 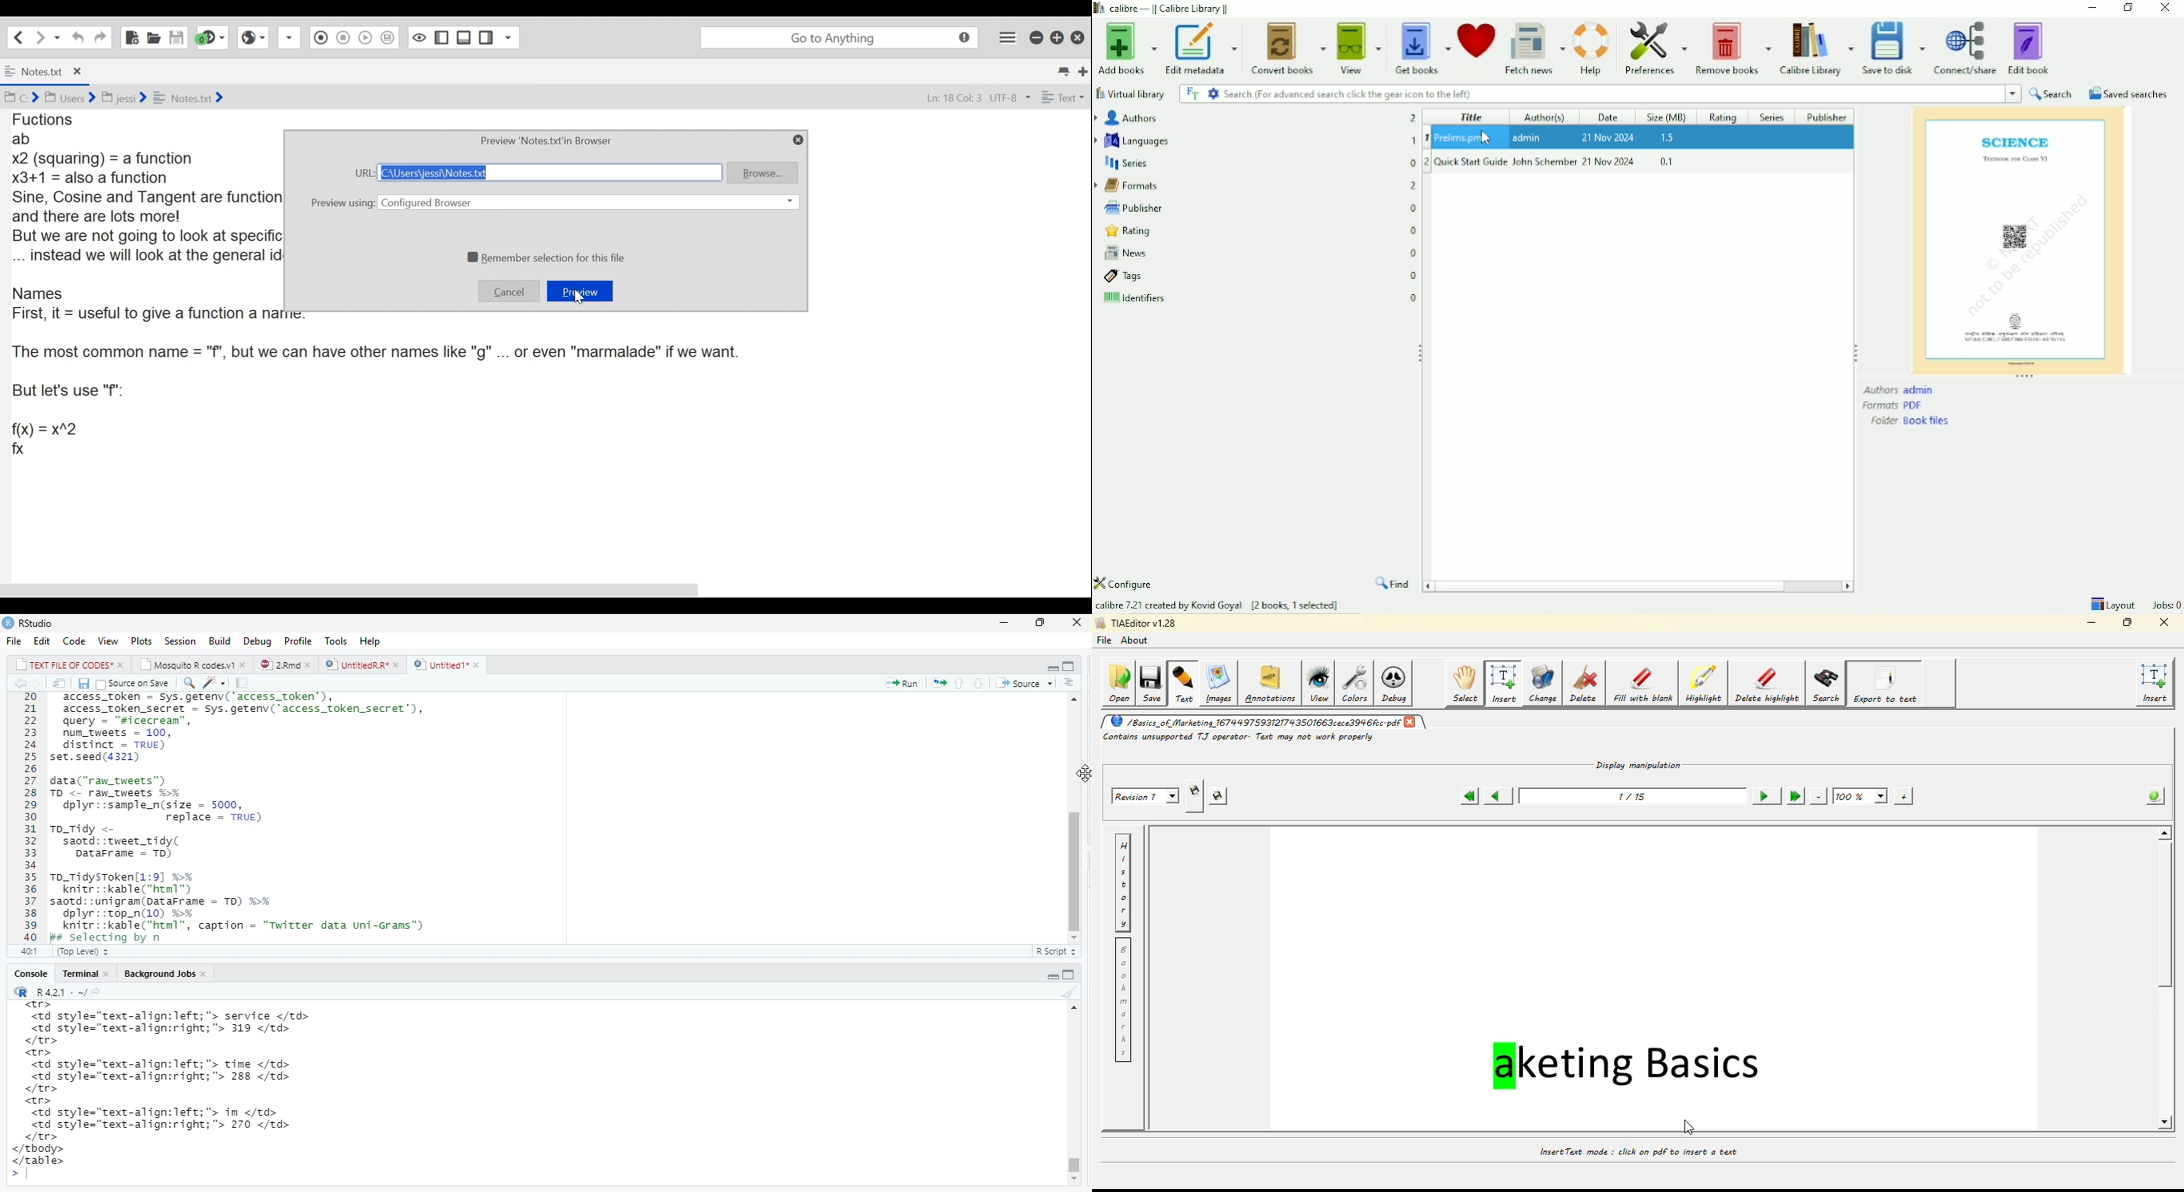 What do you see at coordinates (298, 640) in the screenshot?
I see `Profile` at bounding box center [298, 640].